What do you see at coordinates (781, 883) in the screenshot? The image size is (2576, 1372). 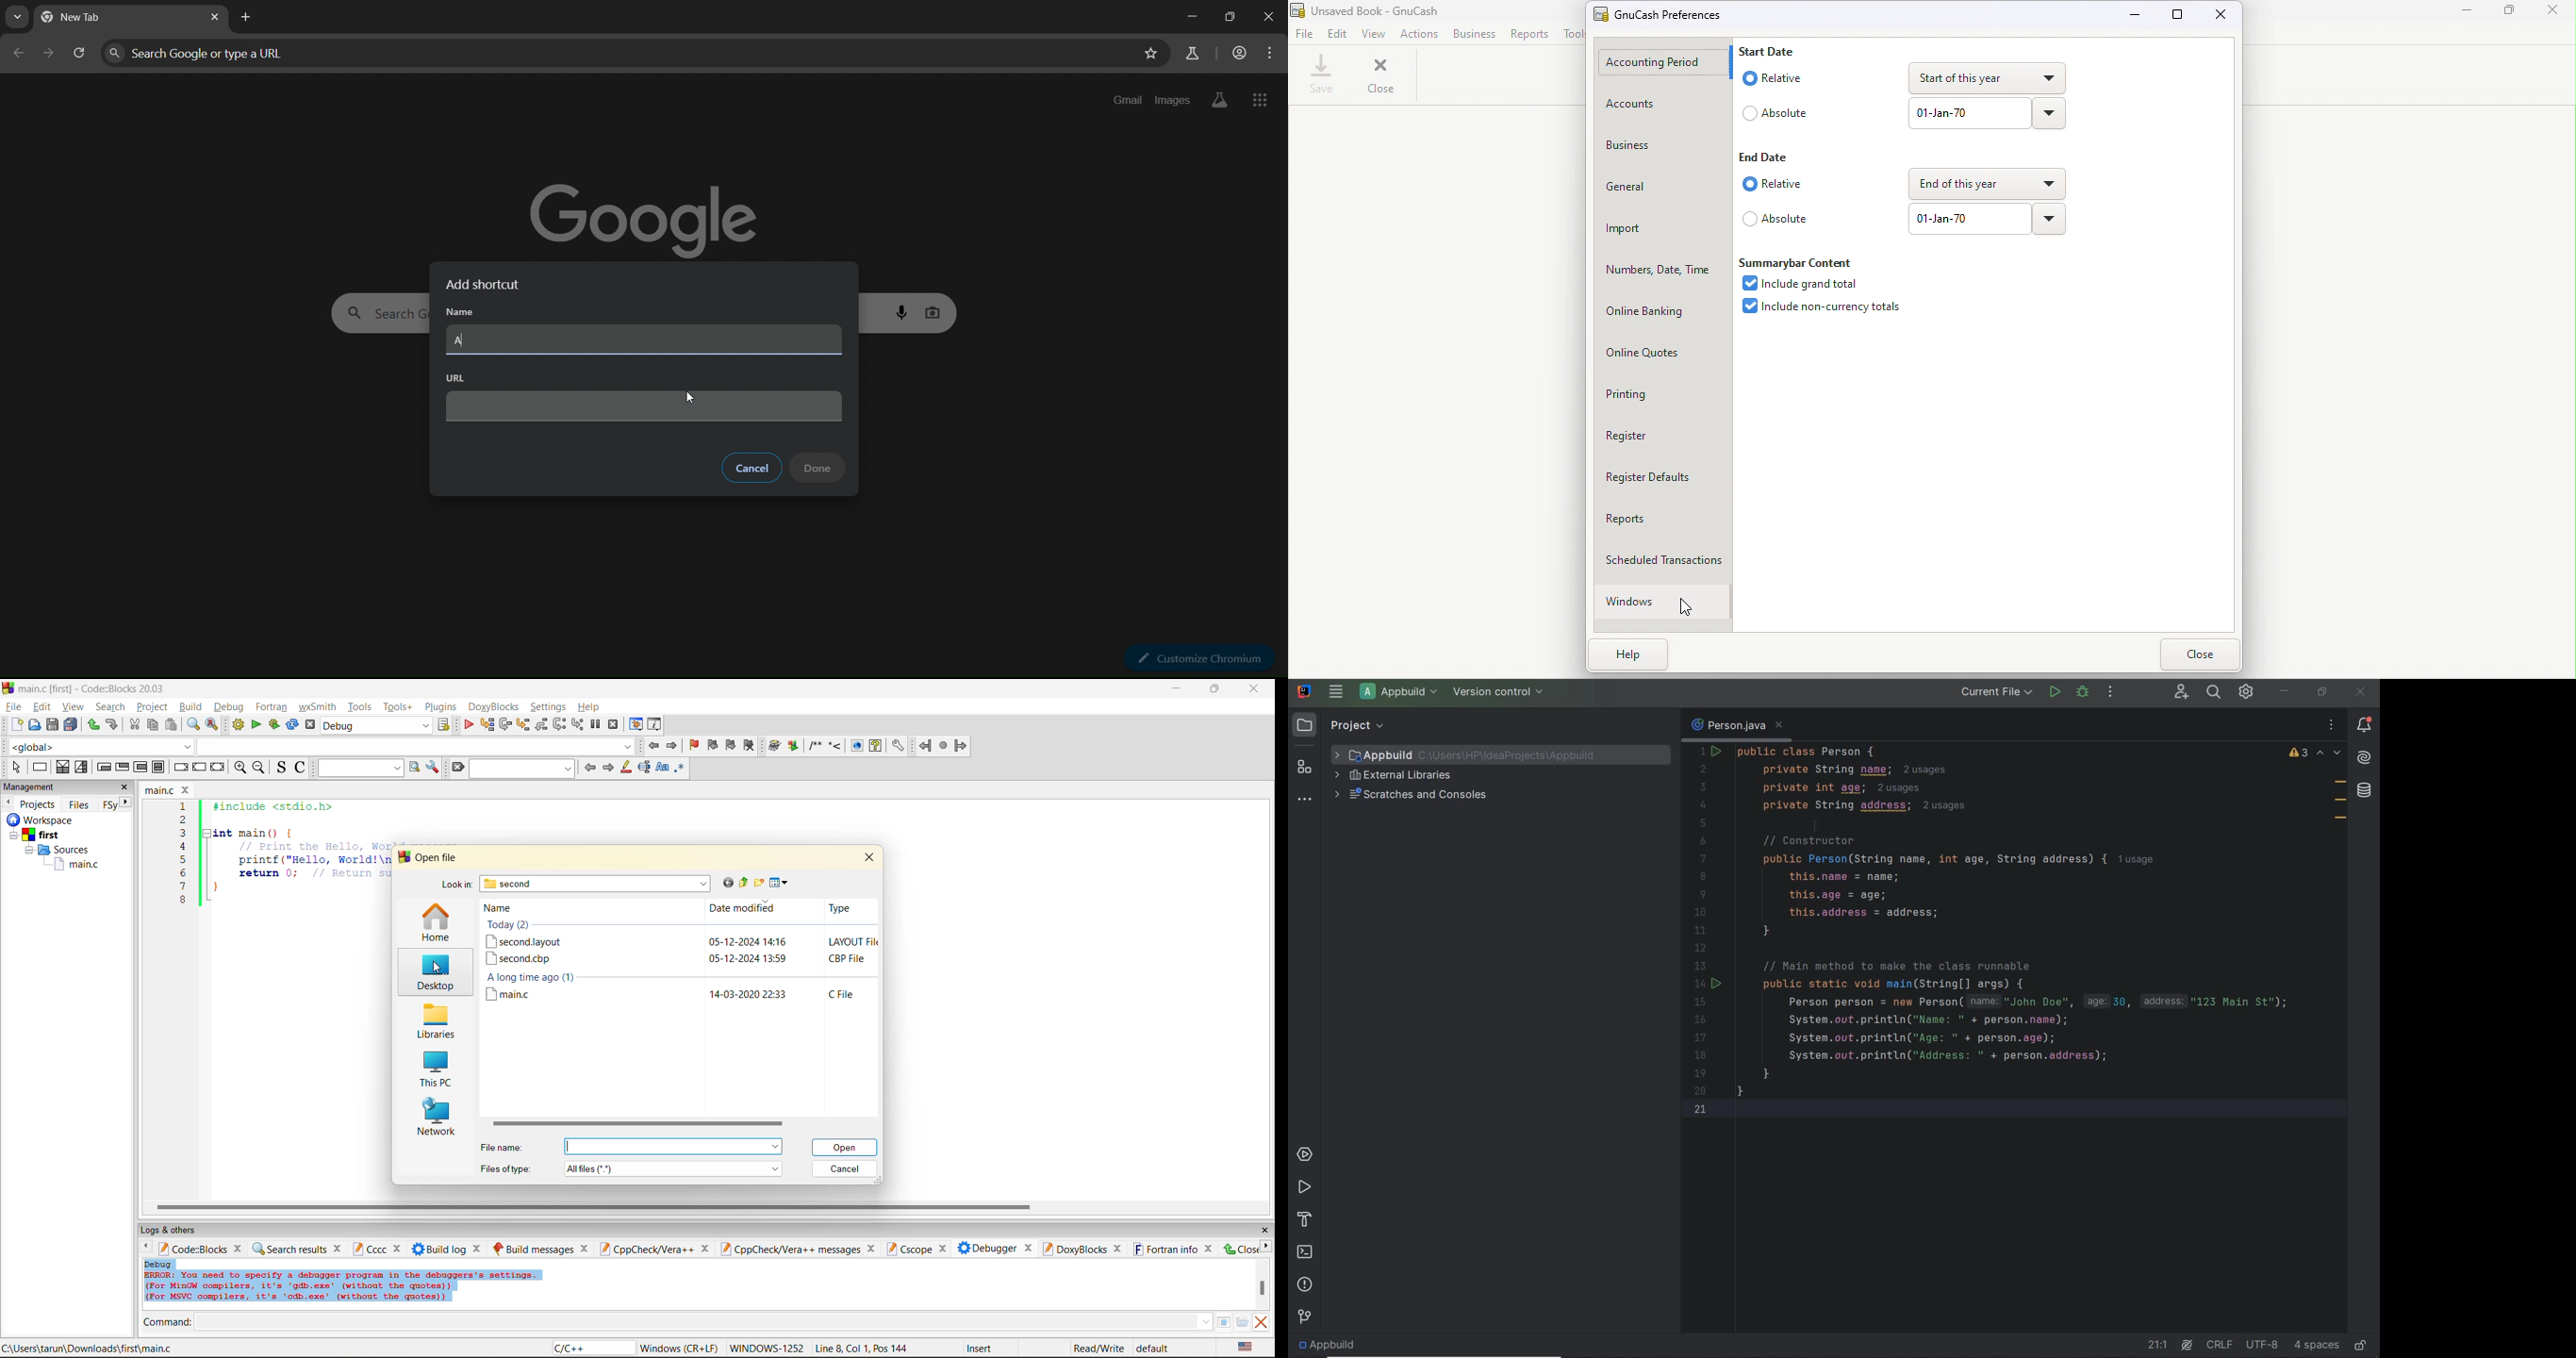 I see `view menu` at bounding box center [781, 883].